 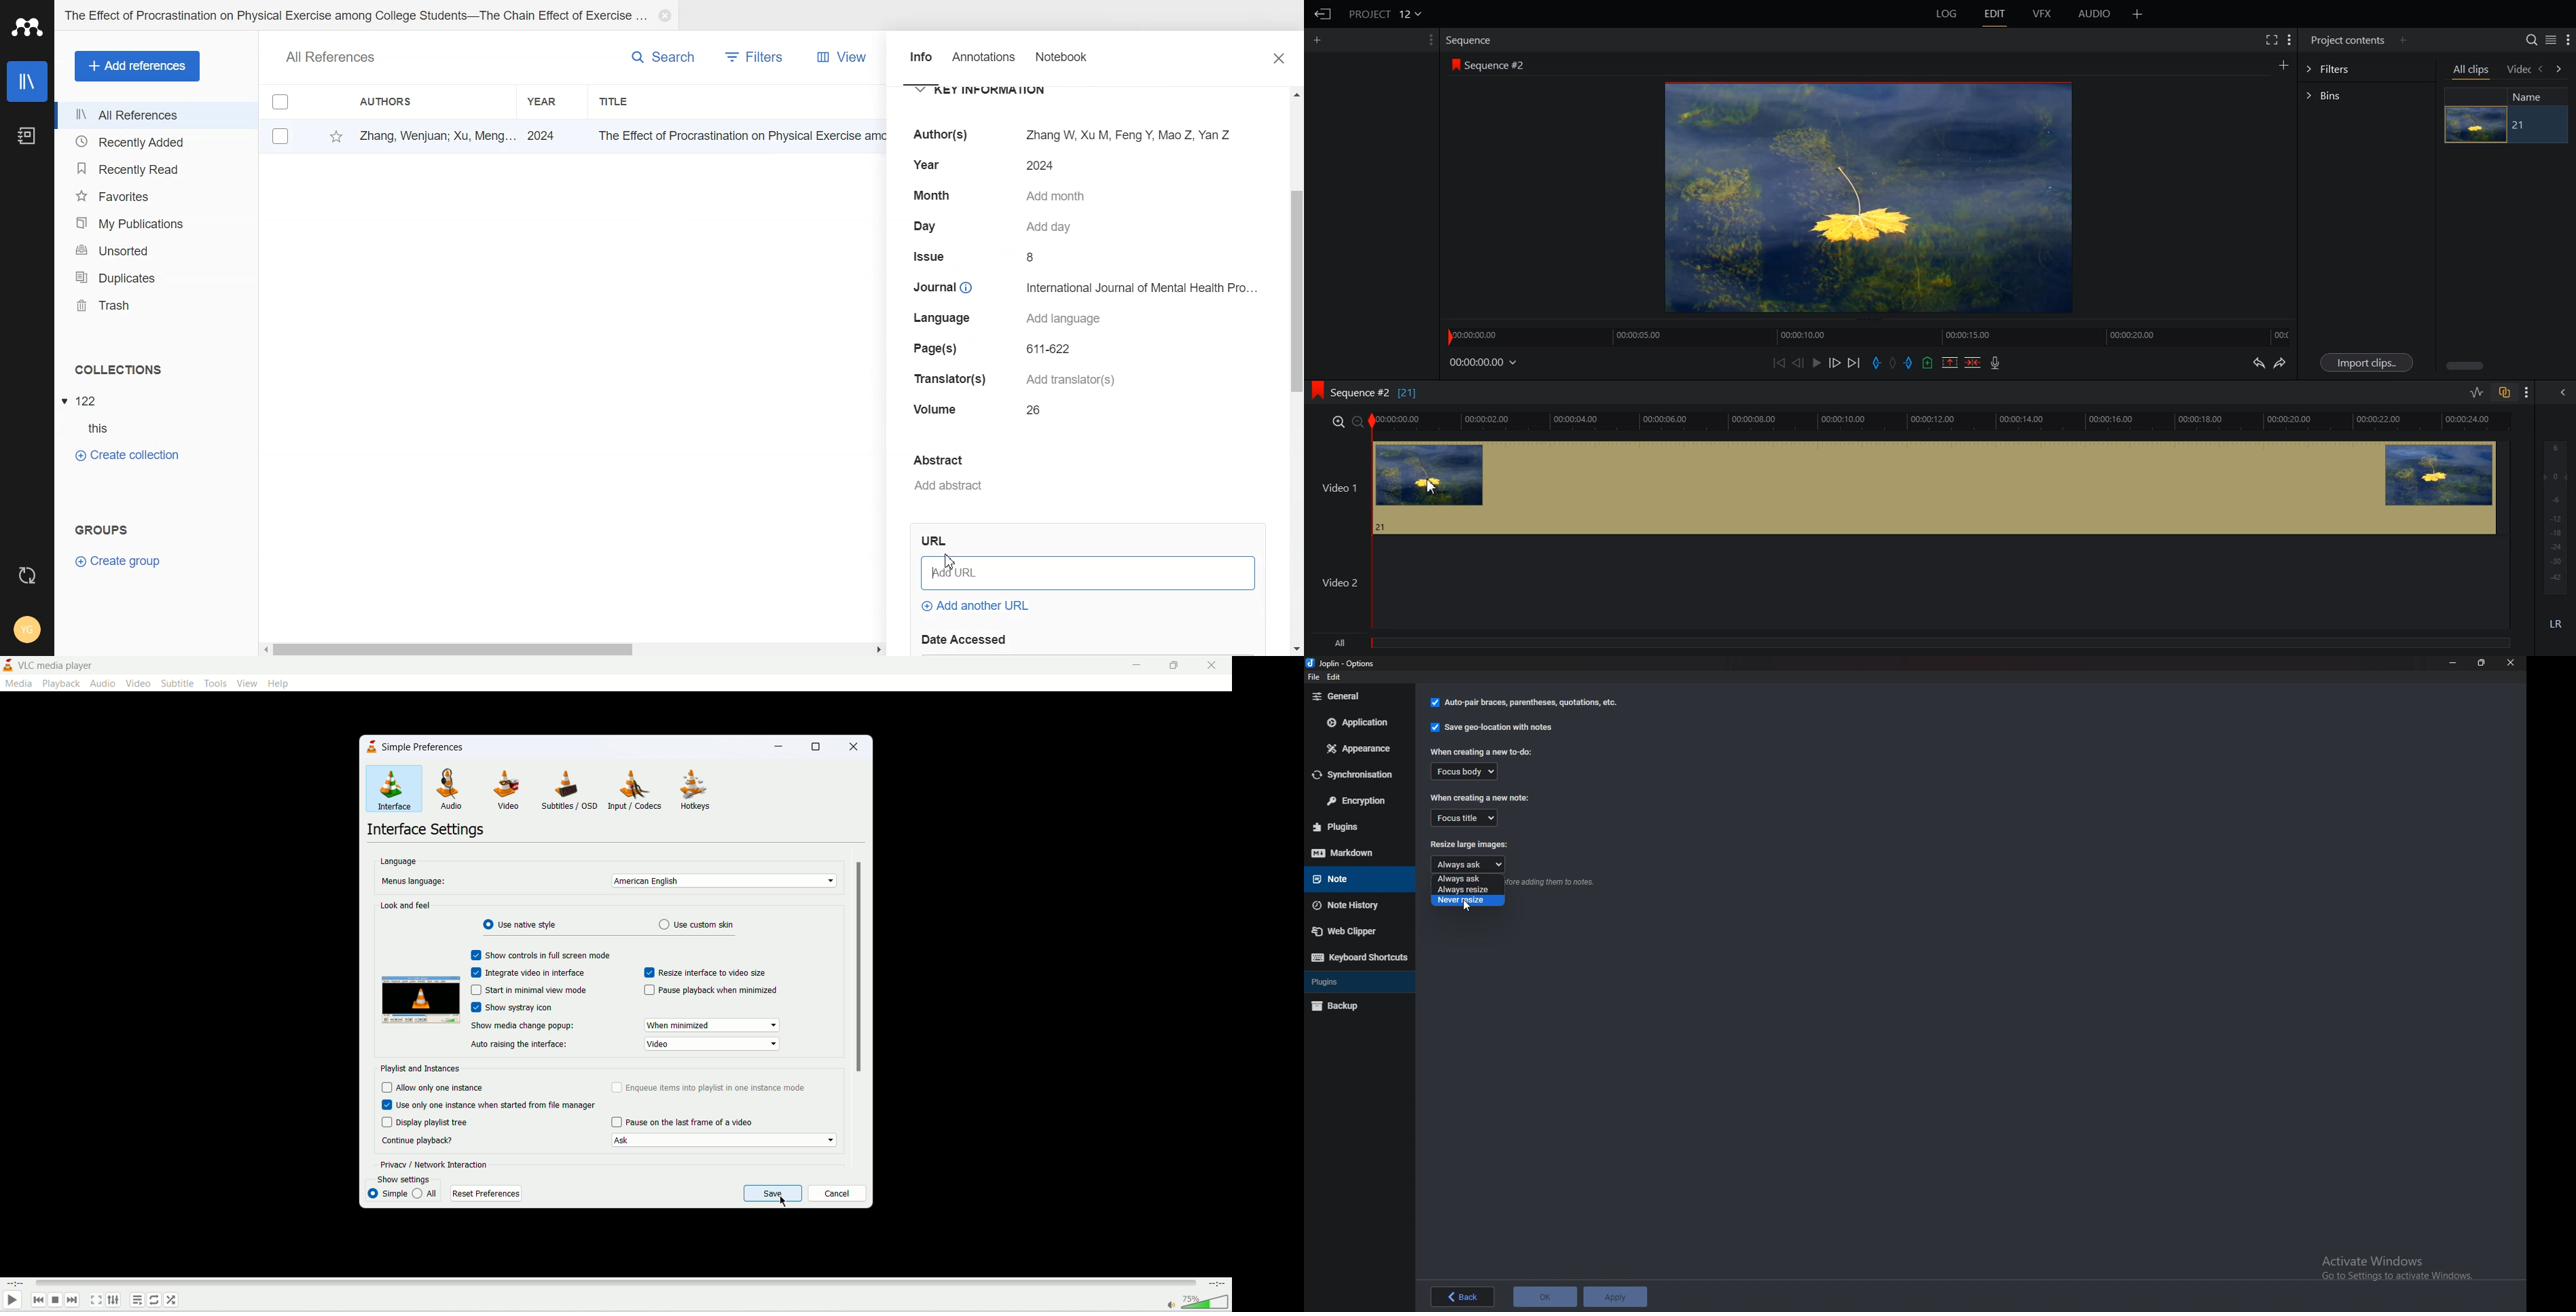 What do you see at coordinates (1315, 390) in the screenshot?
I see `logo` at bounding box center [1315, 390].